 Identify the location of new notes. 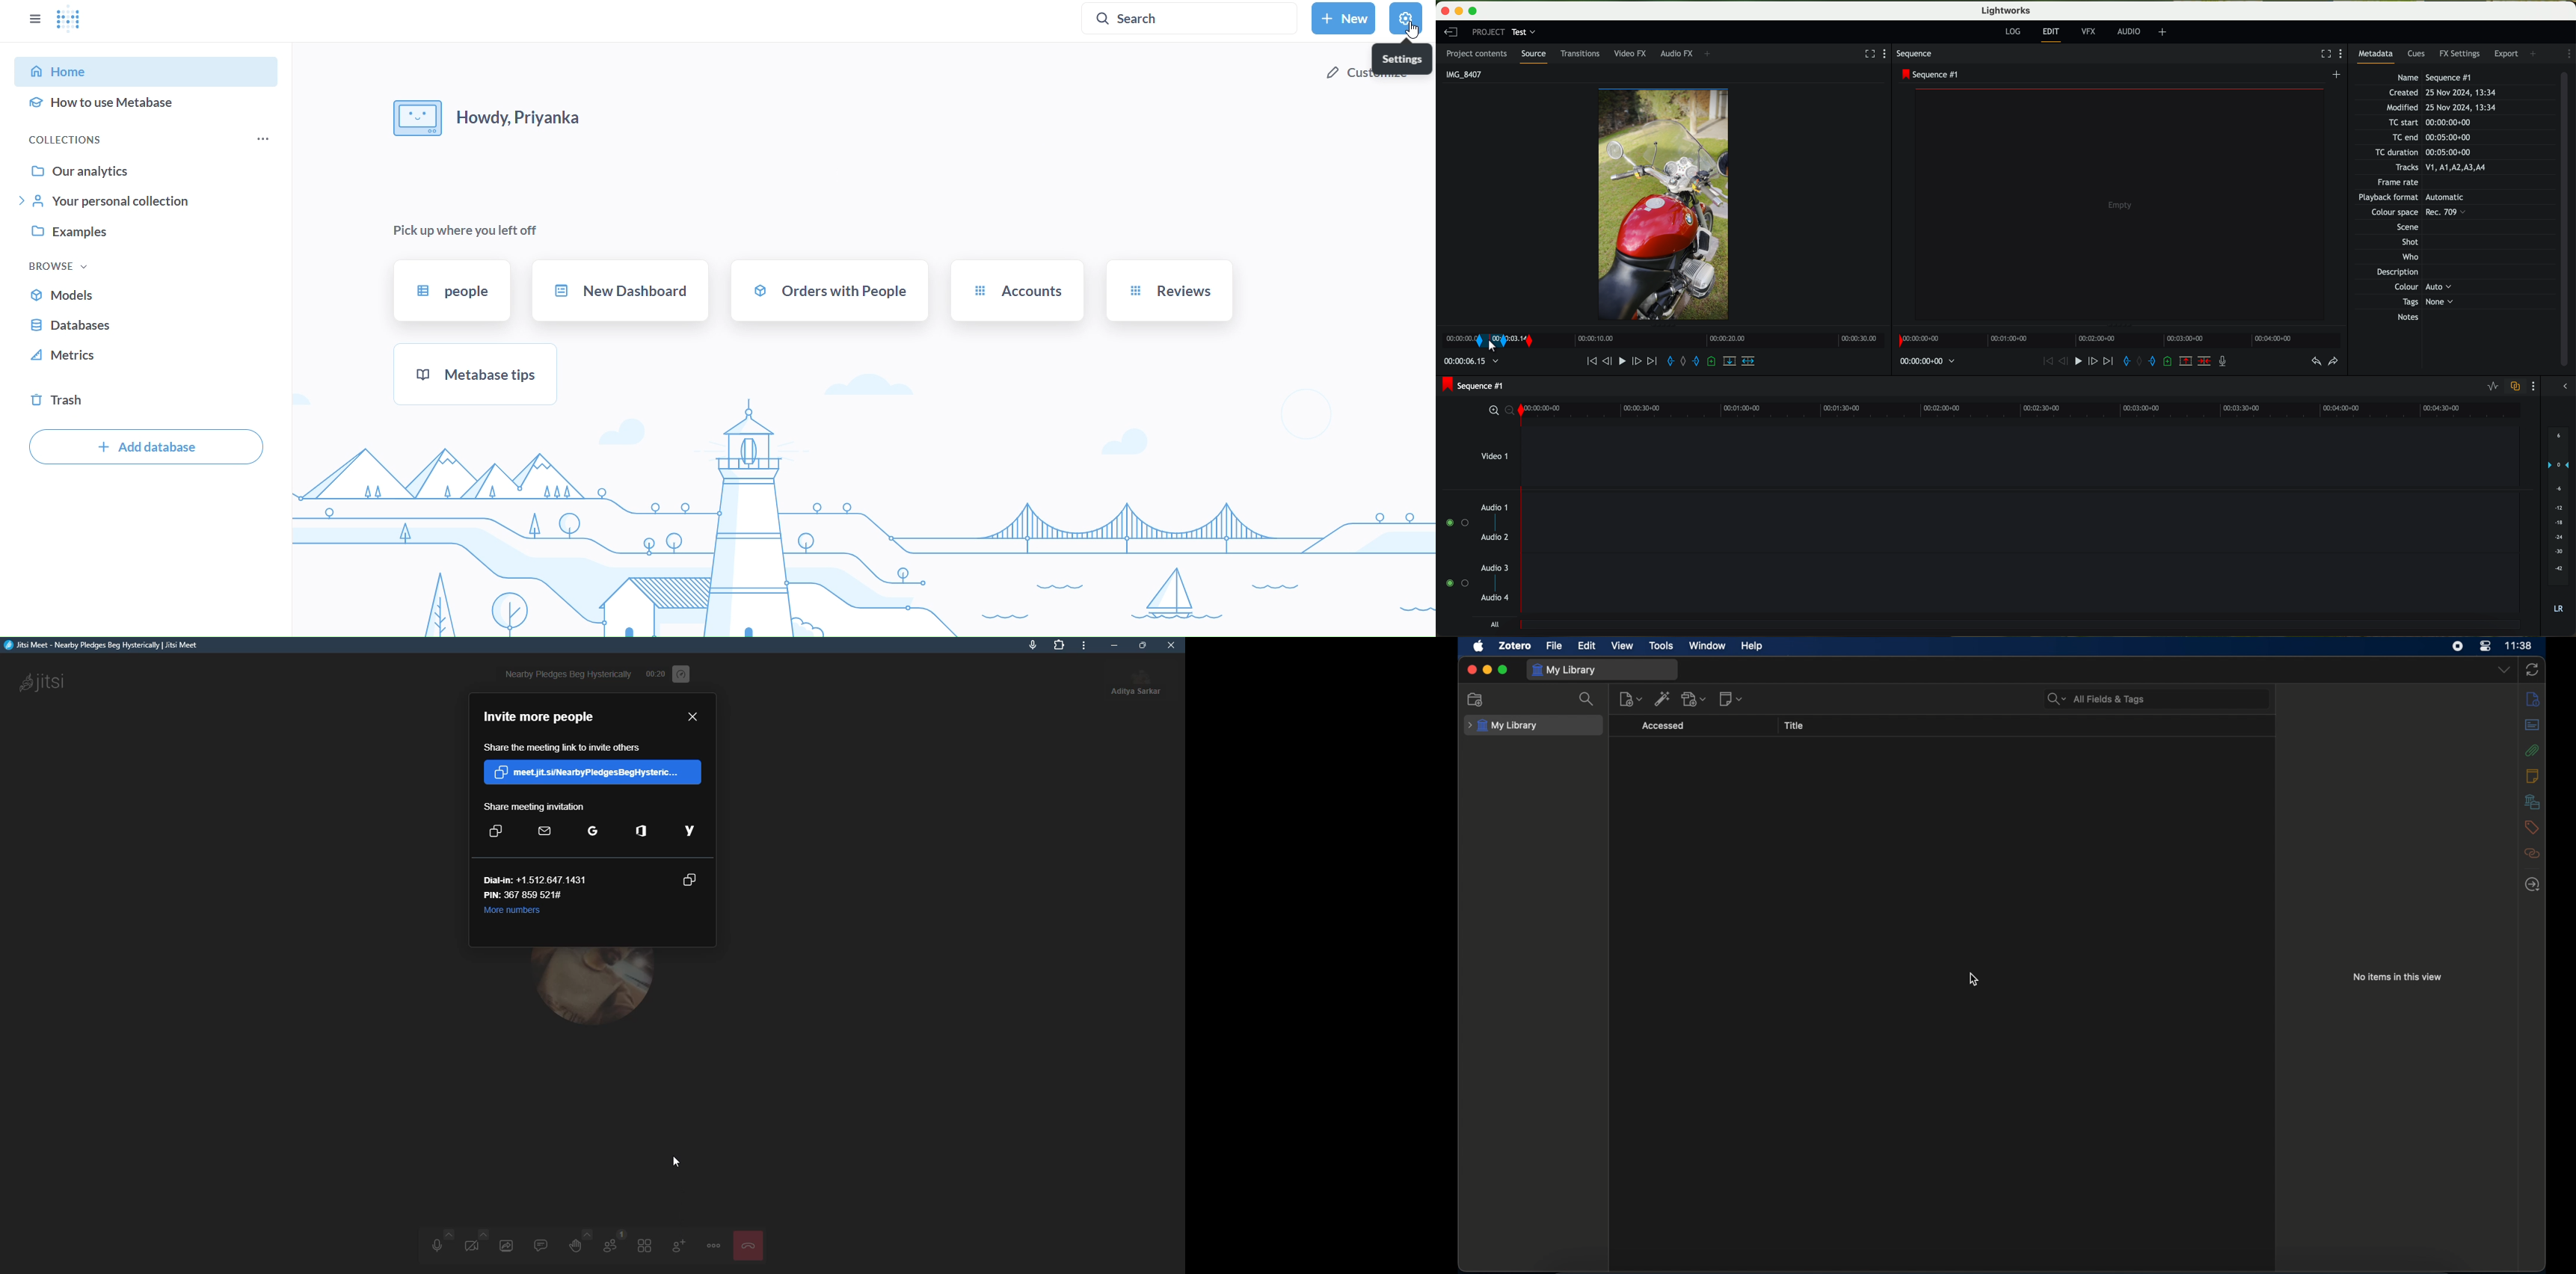
(1732, 699).